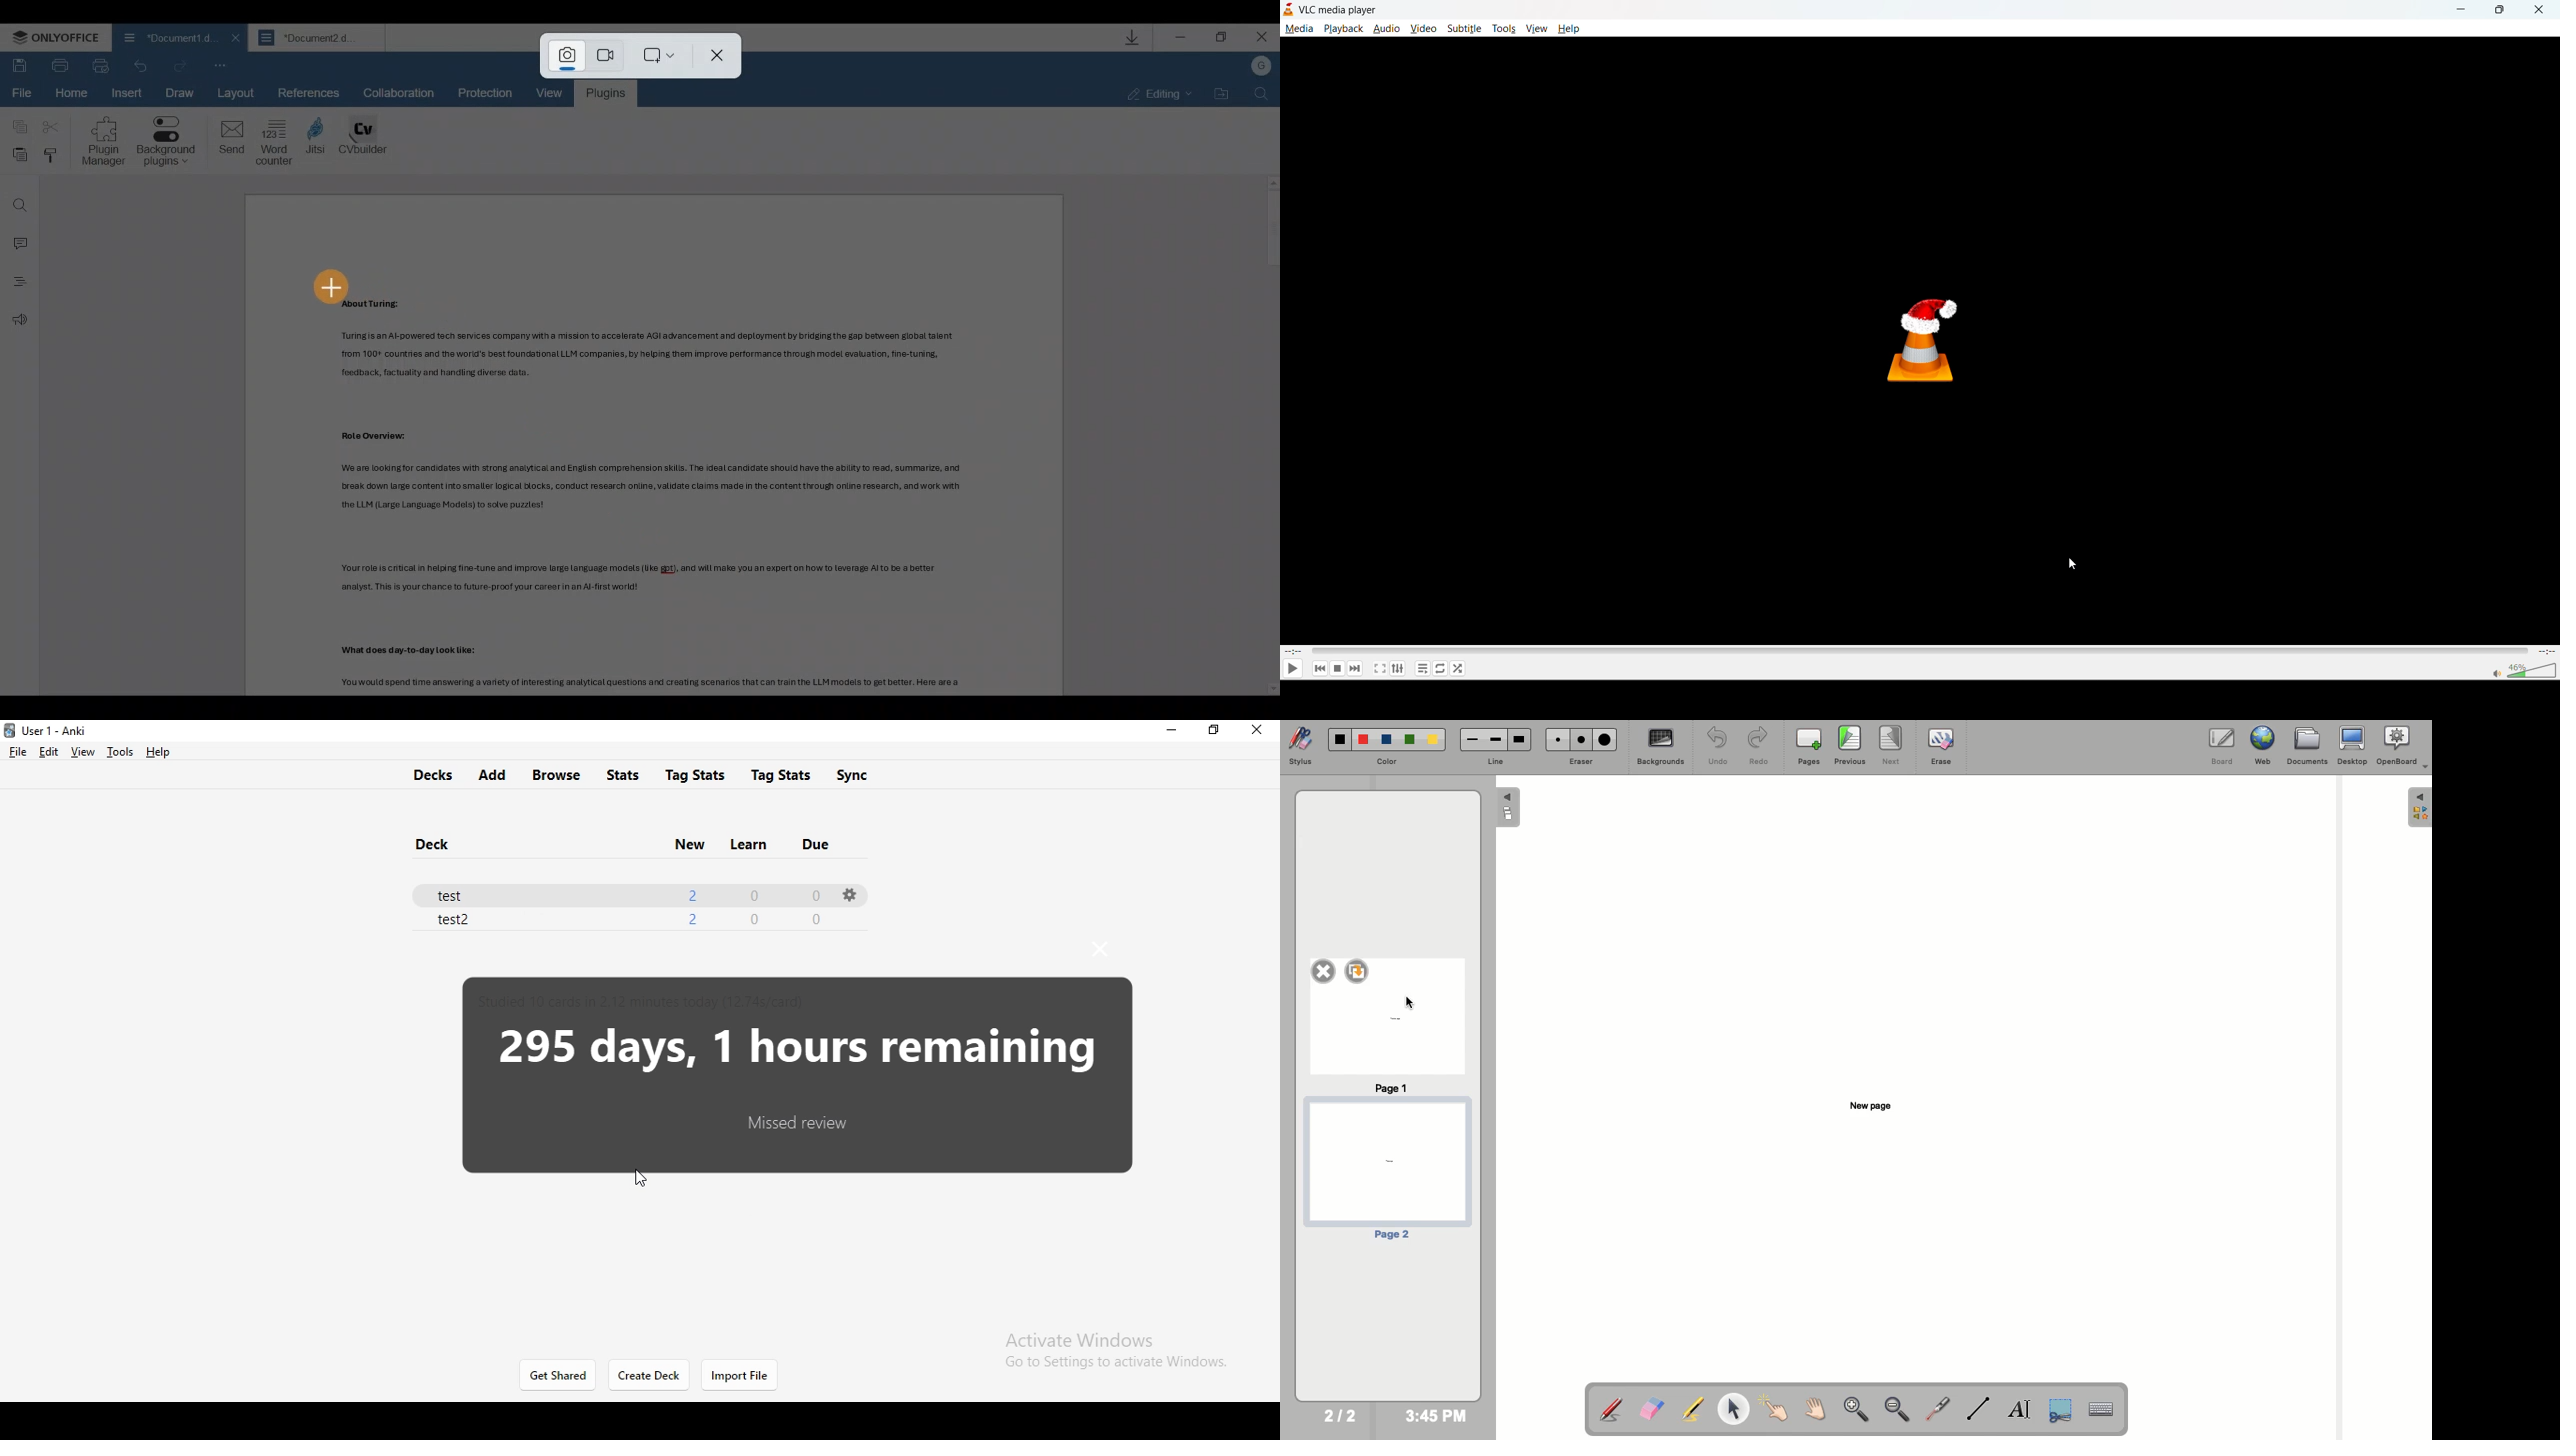 The height and width of the screenshot is (1456, 2576). What do you see at coordinates (2421, 807) in the screenshot?
I see `The library (right panel)` at bounding box center [2421, 807].